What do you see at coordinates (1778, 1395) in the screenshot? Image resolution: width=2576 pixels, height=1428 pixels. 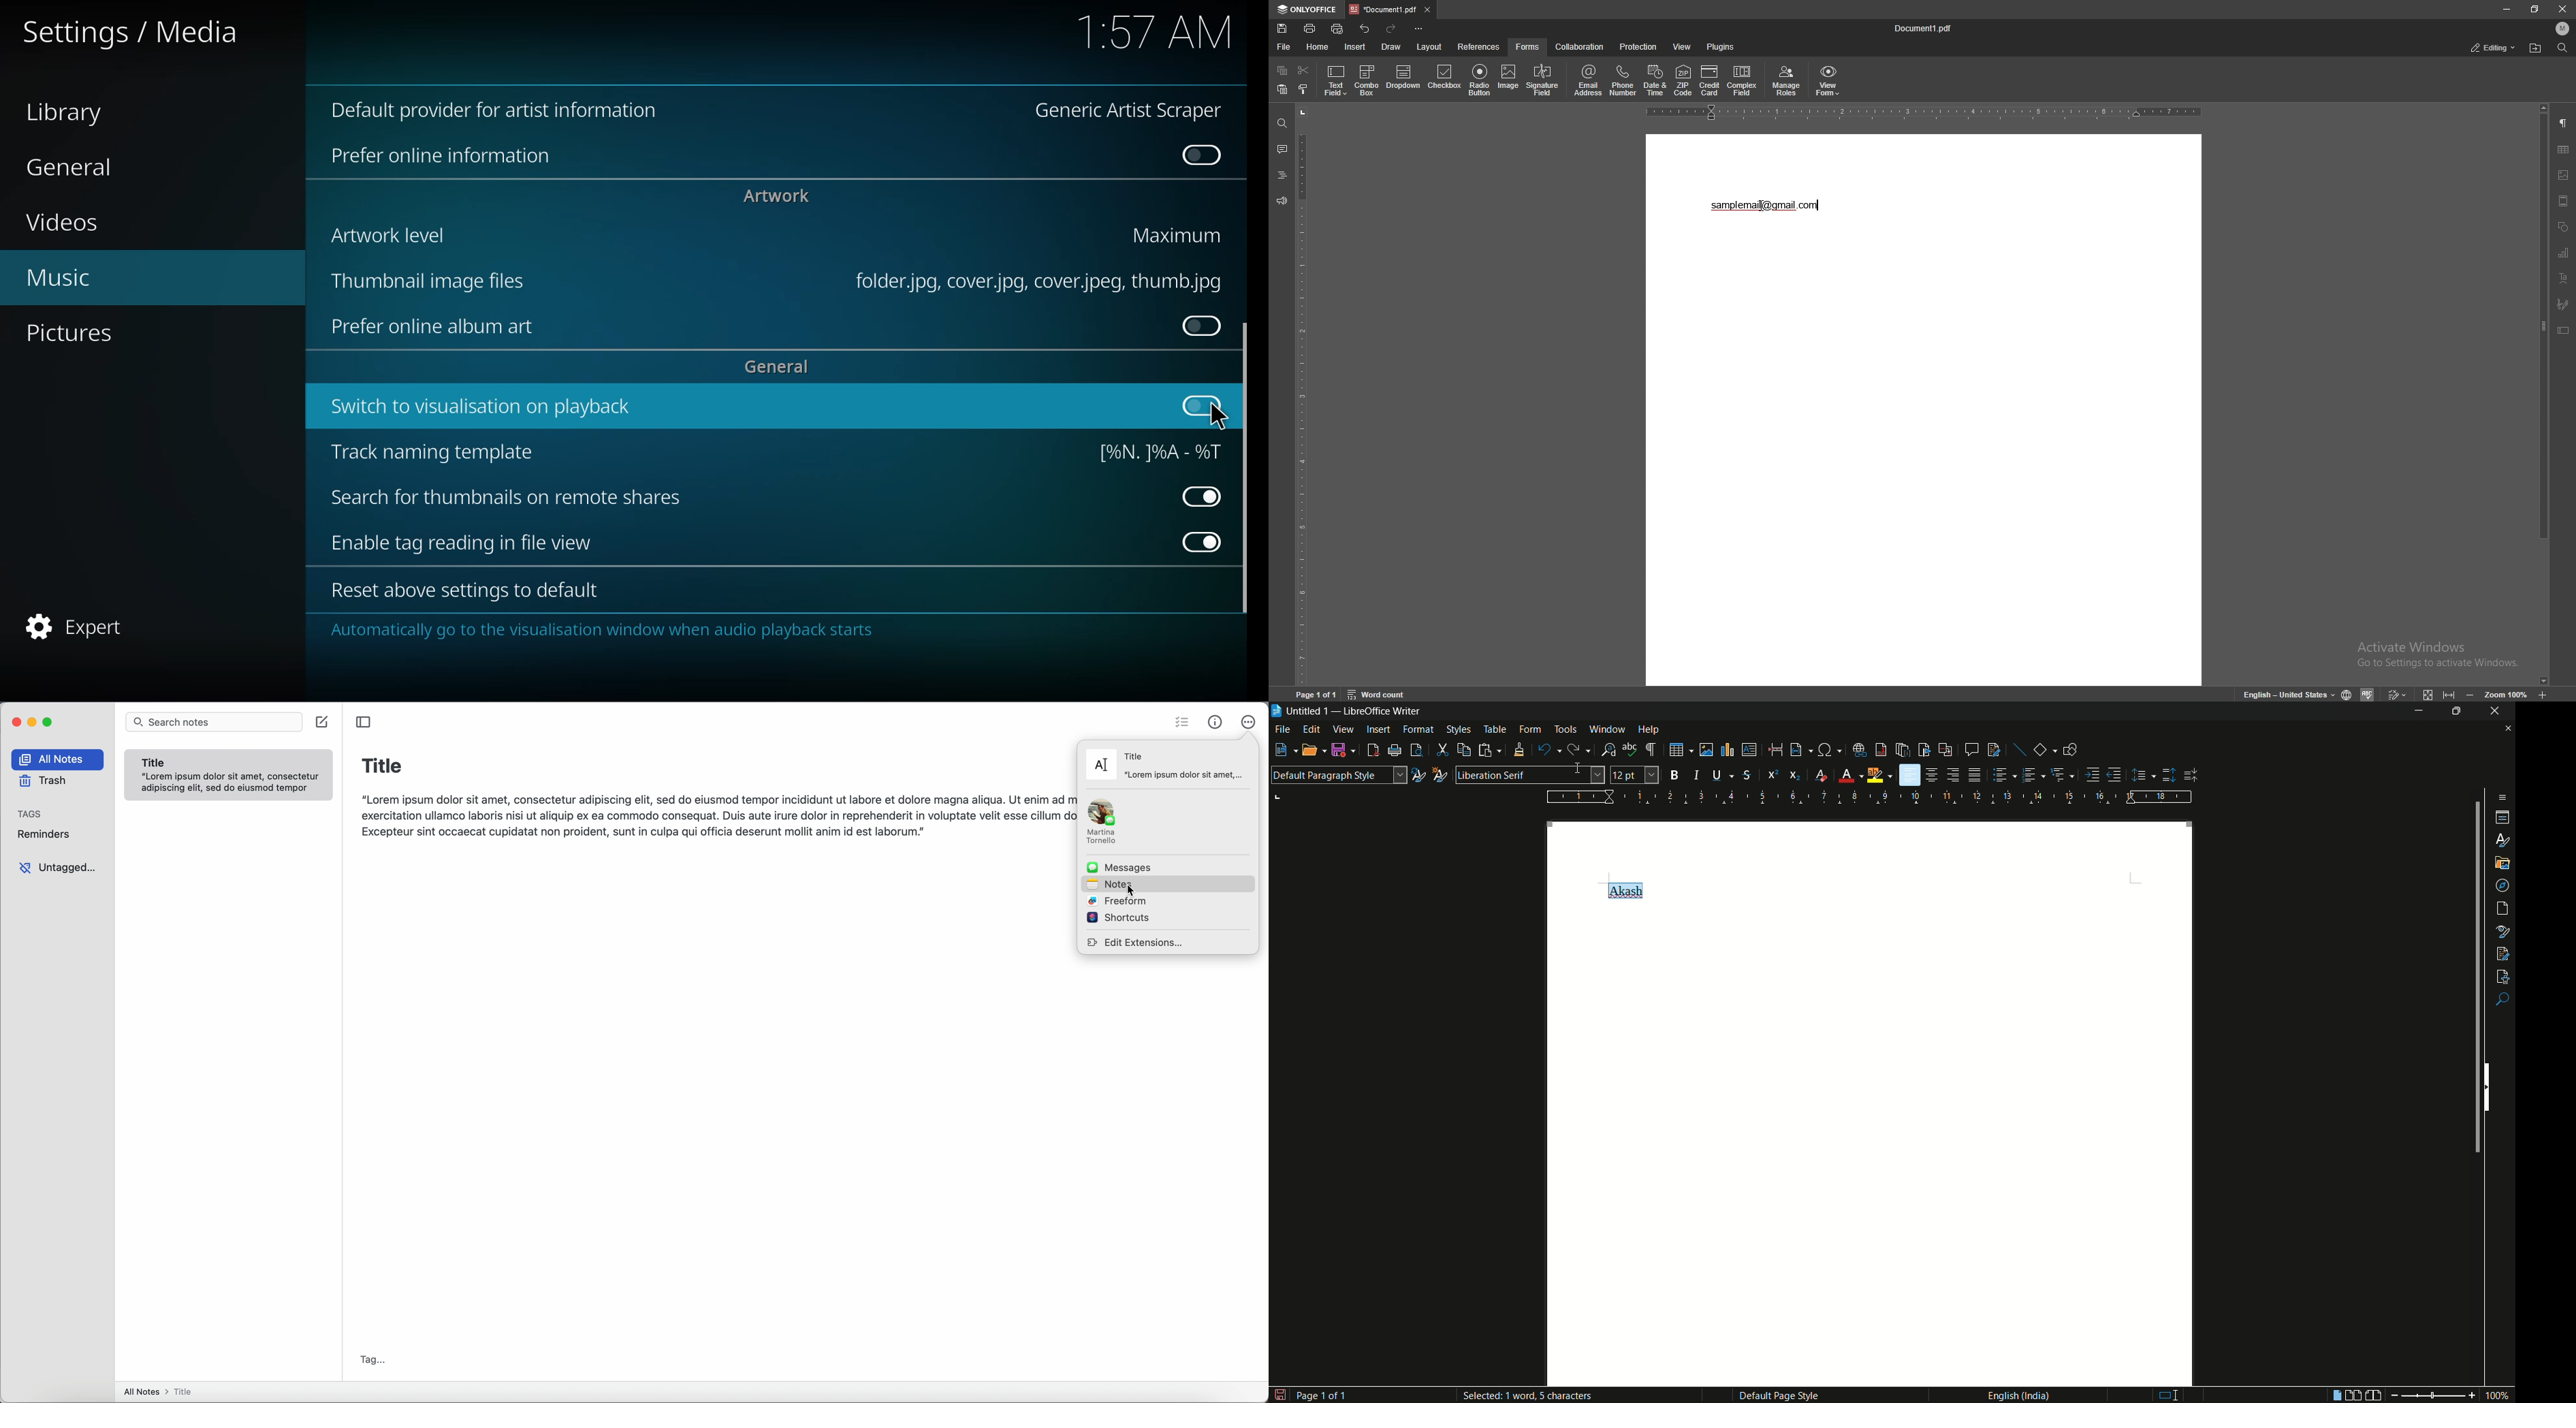 I see `page style` at bounding box center [1778, 1395].